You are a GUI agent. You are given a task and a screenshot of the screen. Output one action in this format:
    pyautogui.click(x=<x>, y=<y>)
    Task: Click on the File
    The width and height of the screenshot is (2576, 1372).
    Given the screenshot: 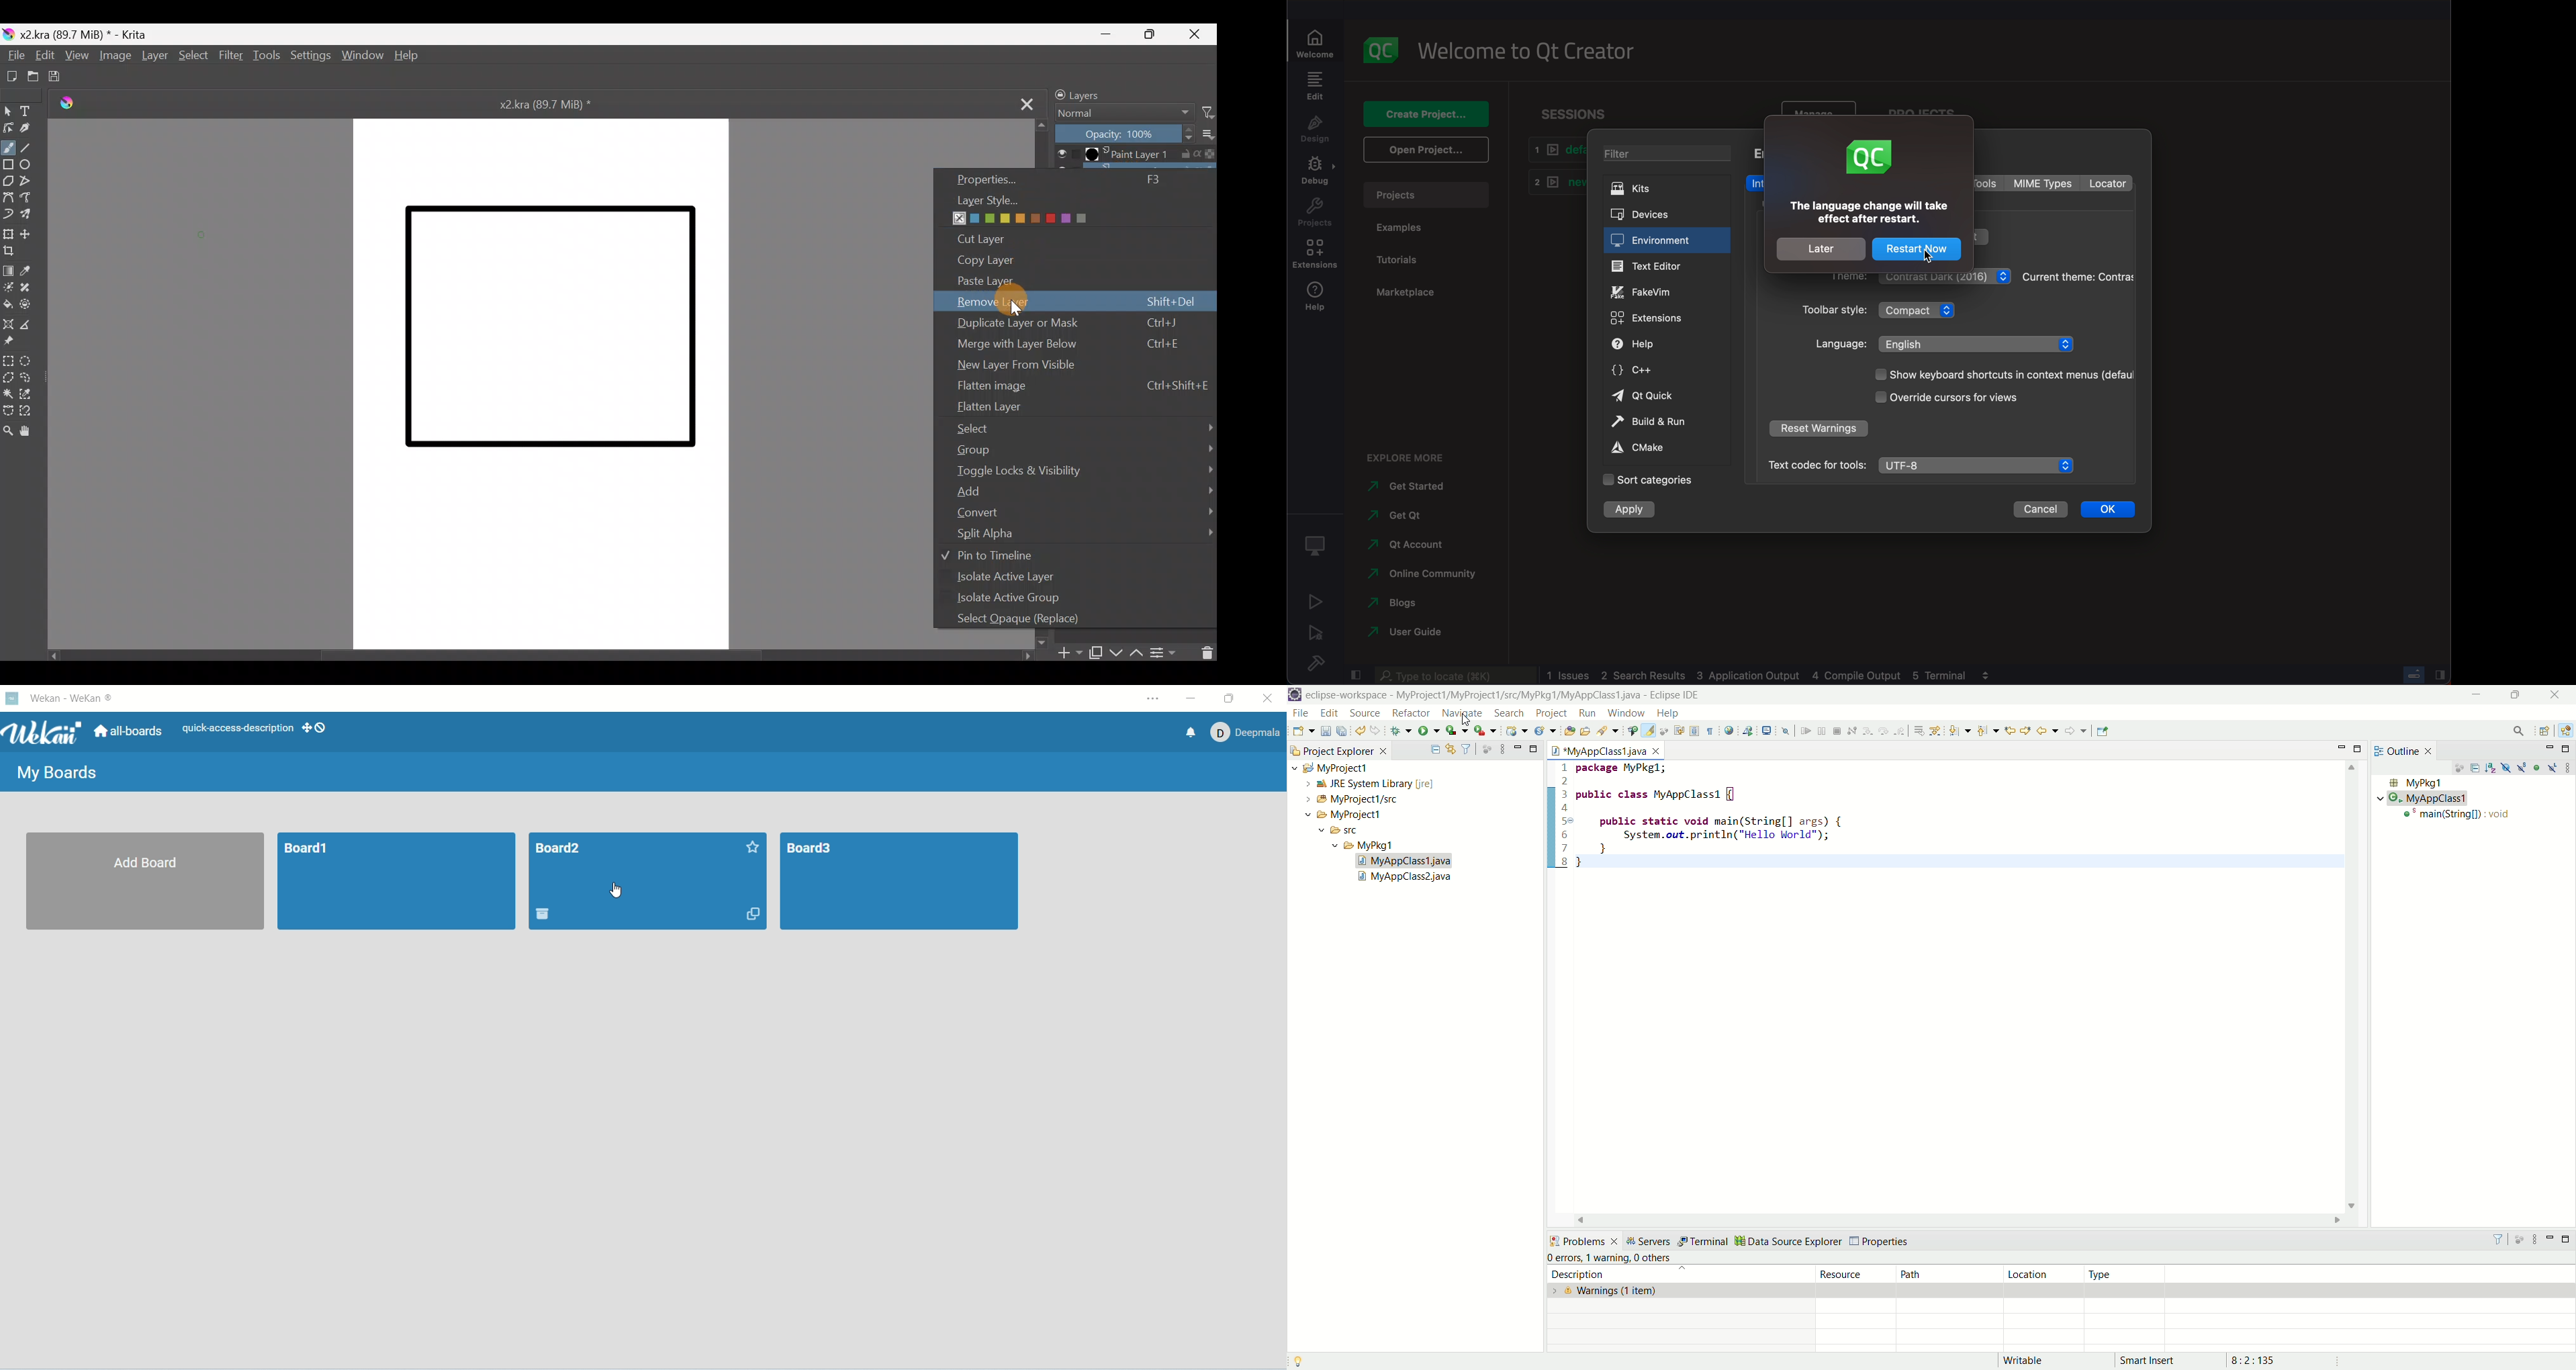 What is the action you would take?
    pyautogui.click(x=12, y=55)
    